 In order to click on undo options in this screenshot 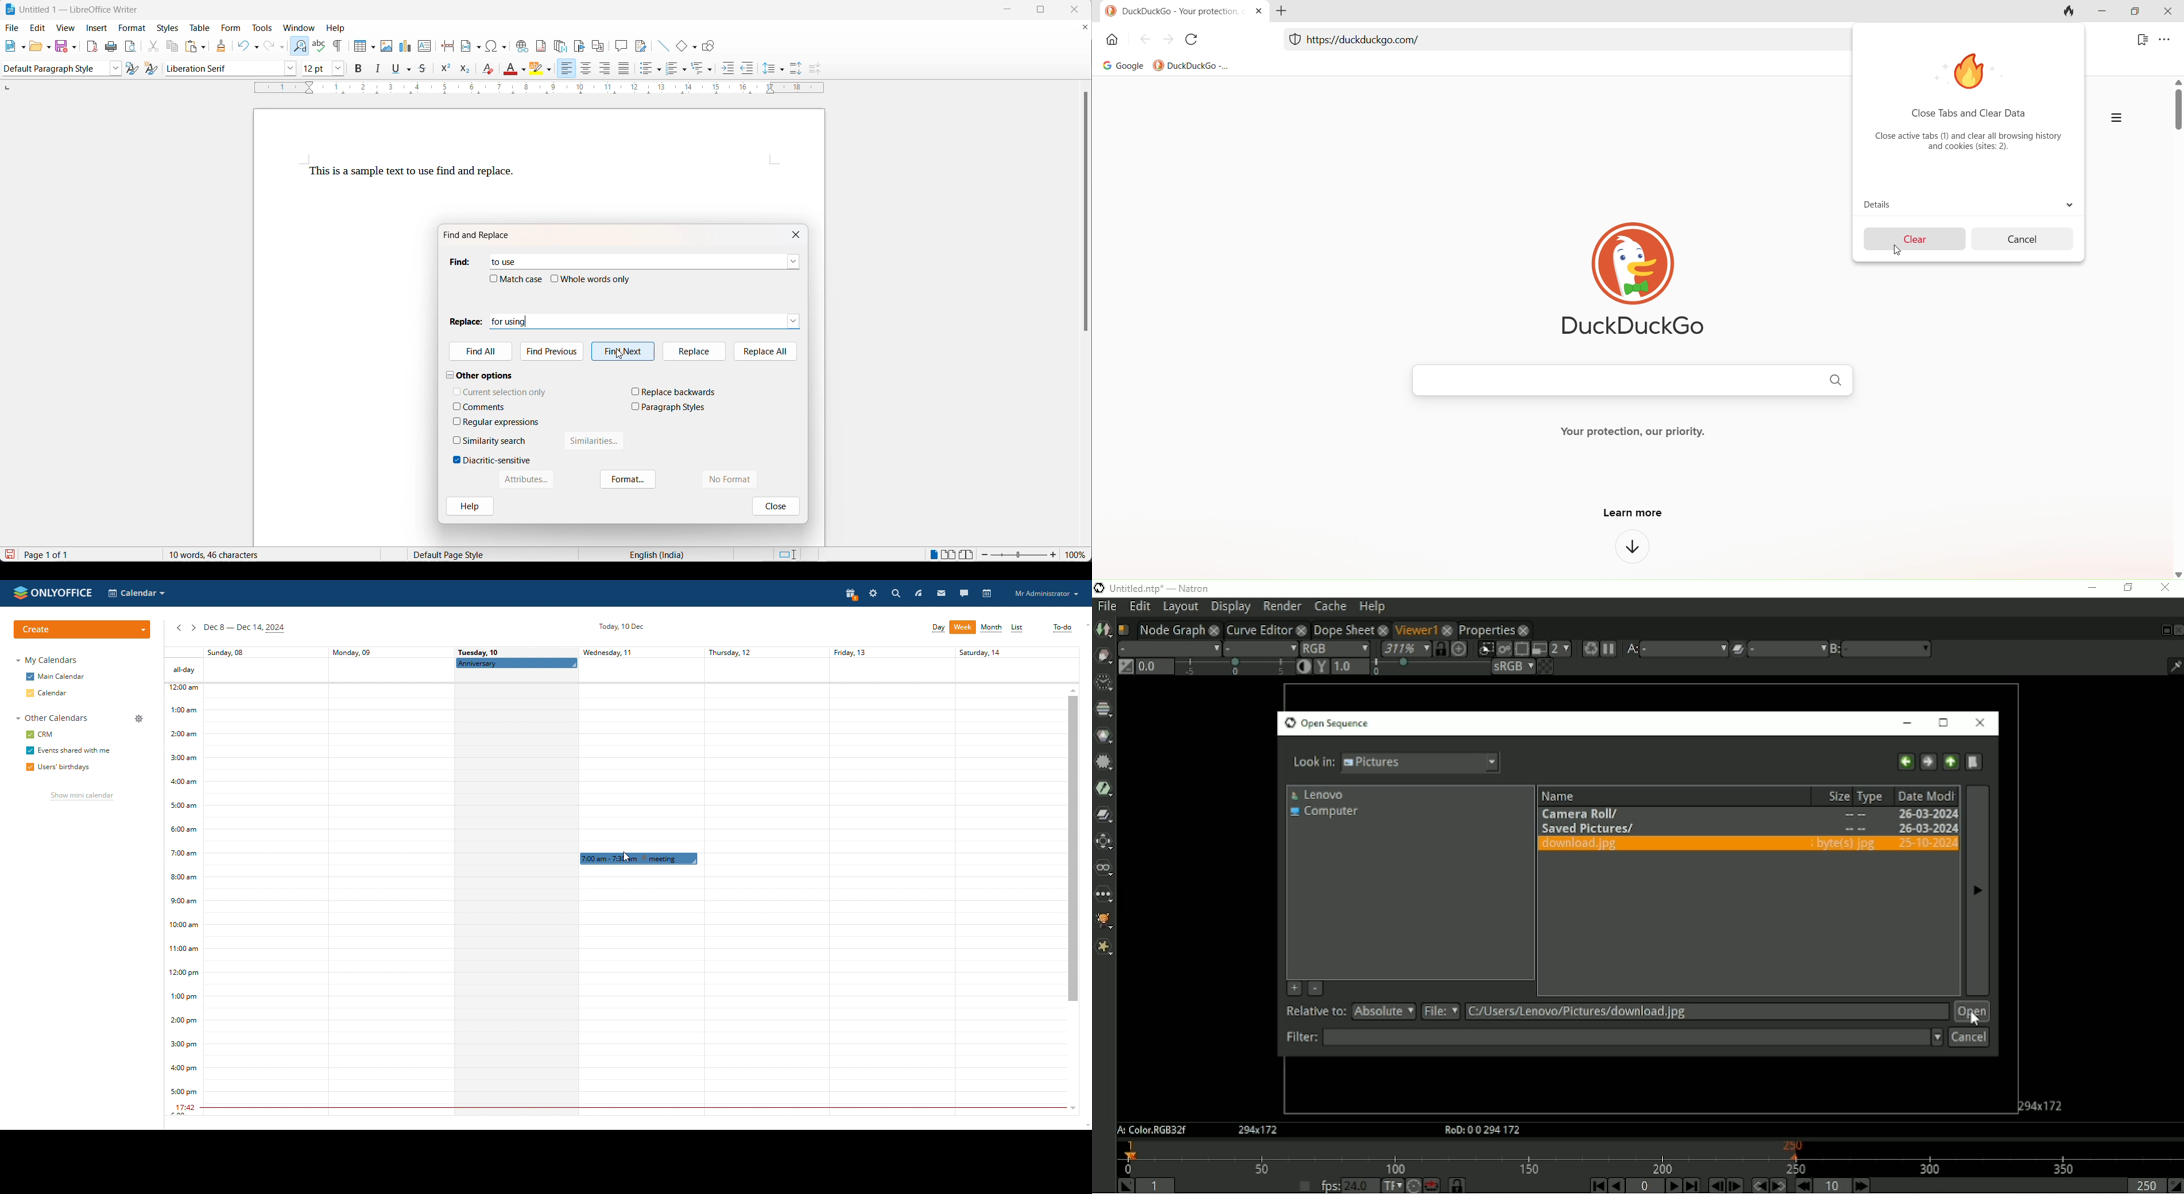, I will do `click(255, 46)`.